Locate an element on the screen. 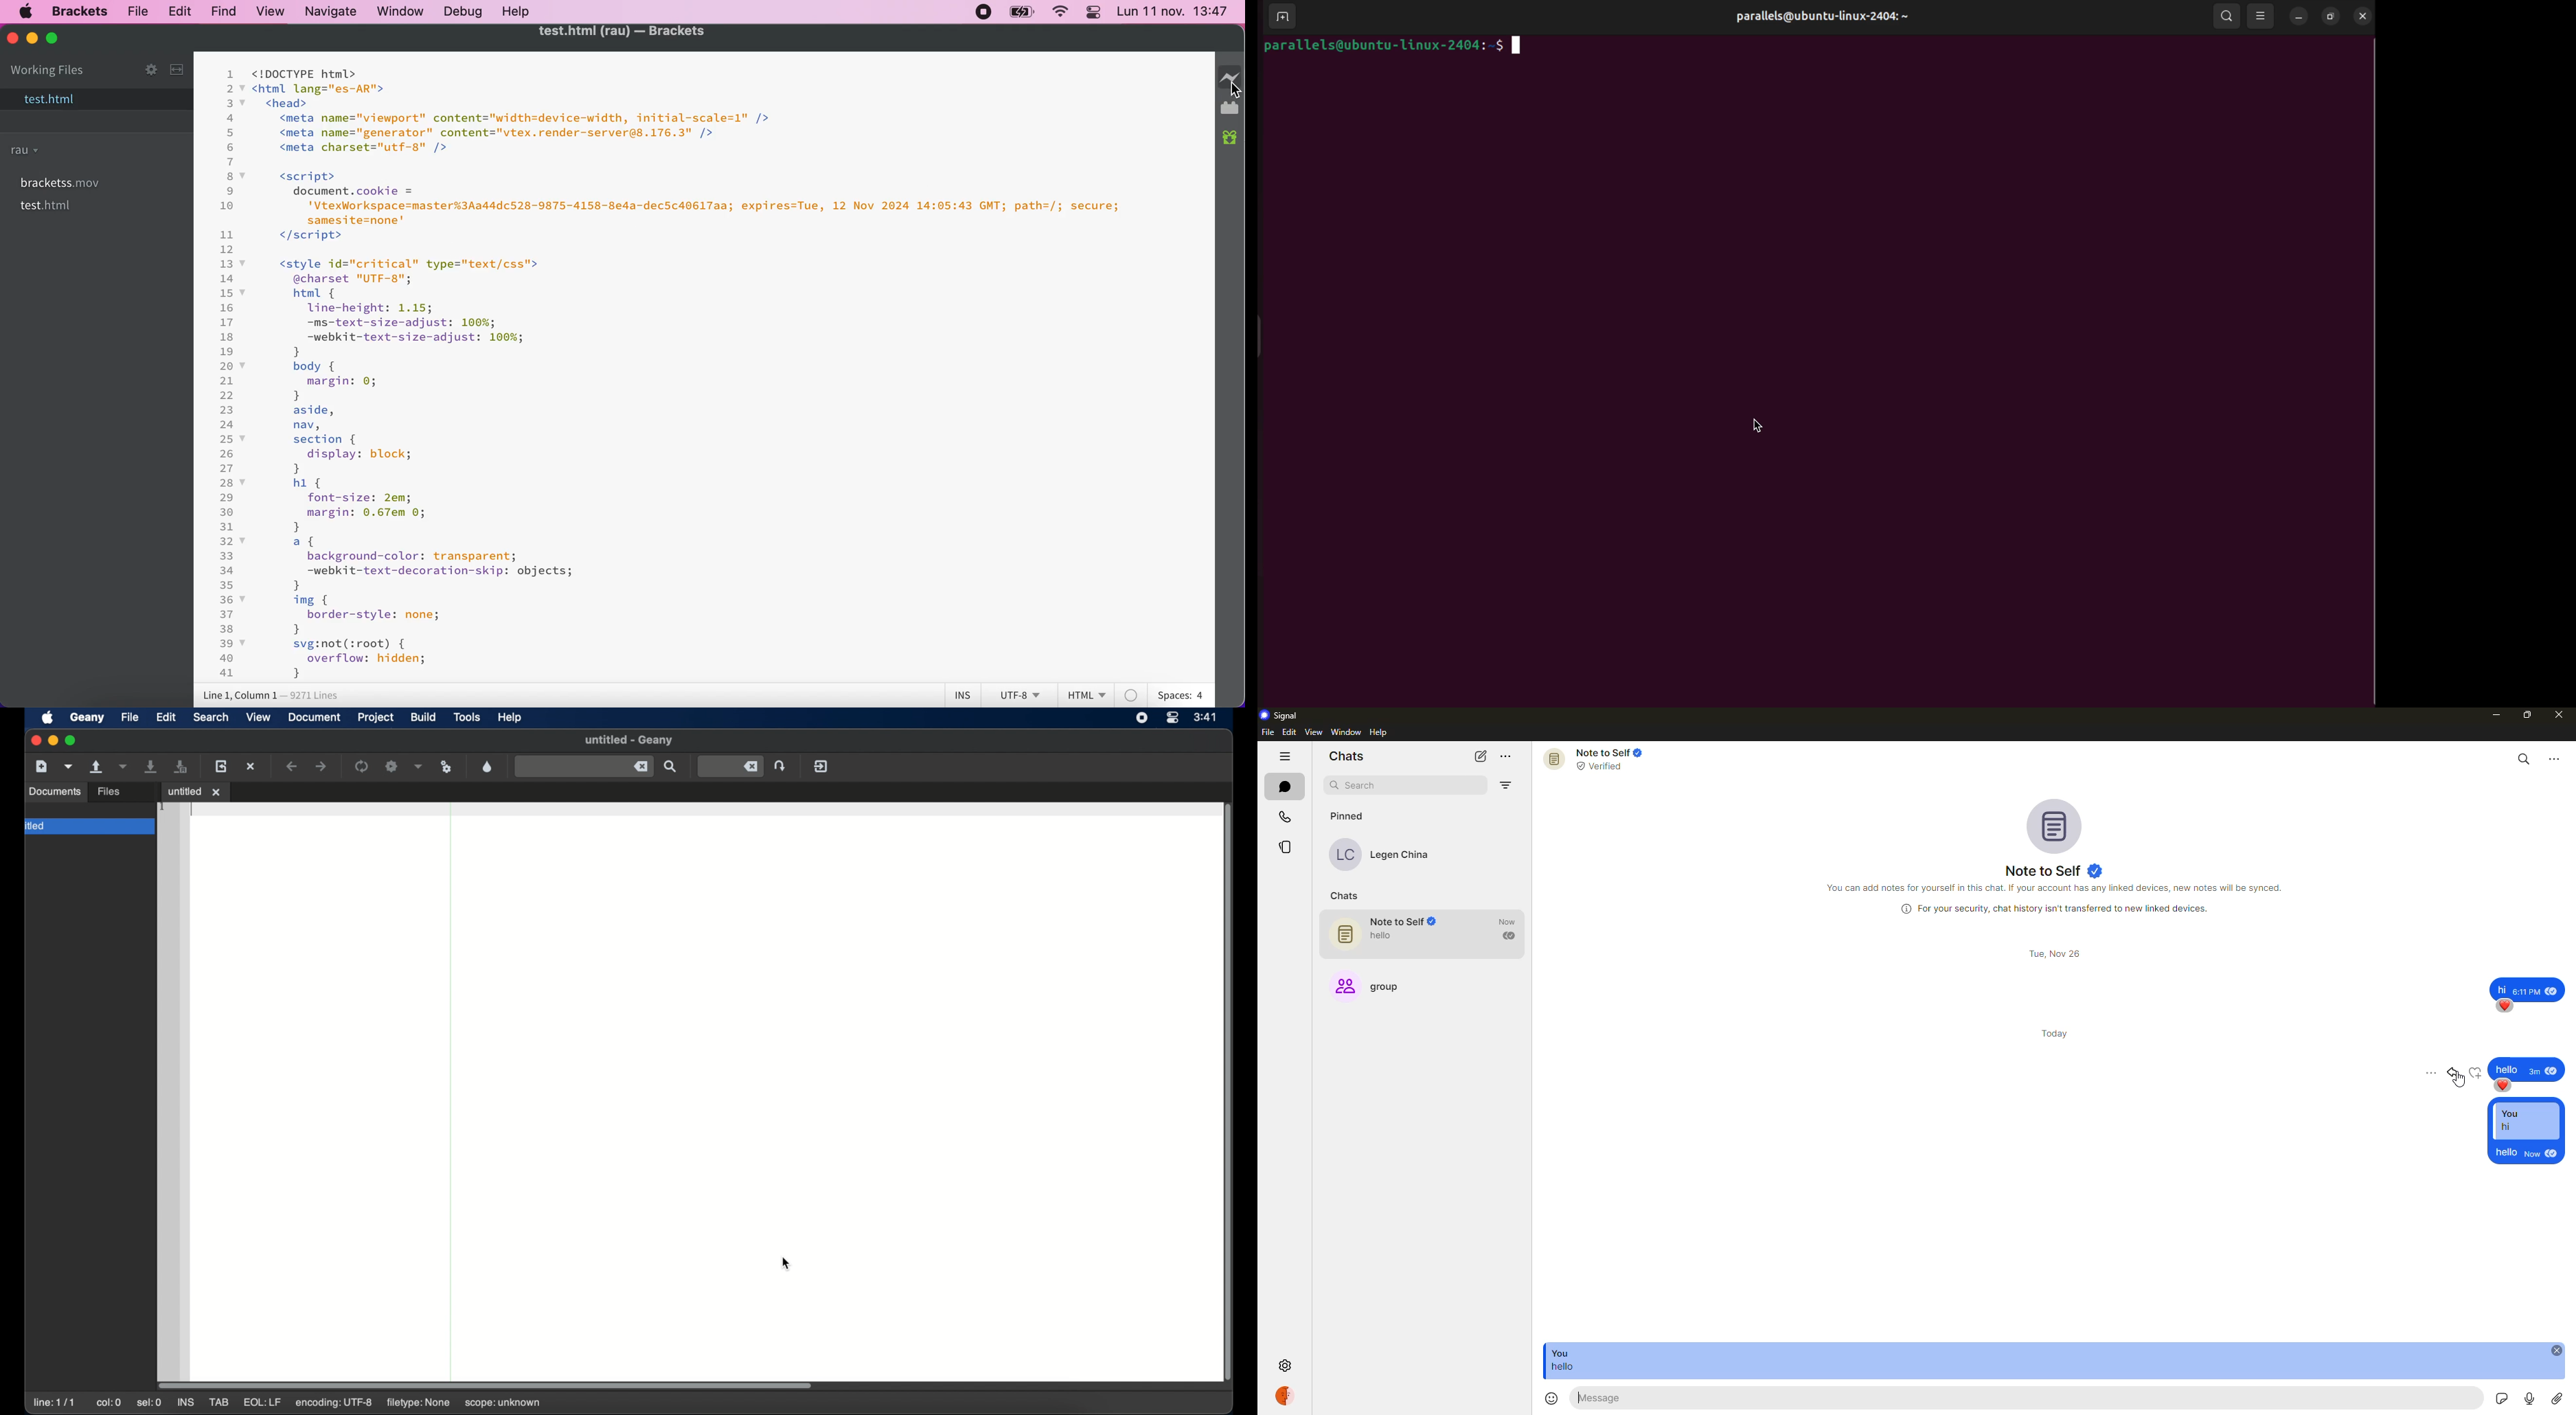 The image size is (2576, 1428). profile is located at coordinates (1290, 1395).